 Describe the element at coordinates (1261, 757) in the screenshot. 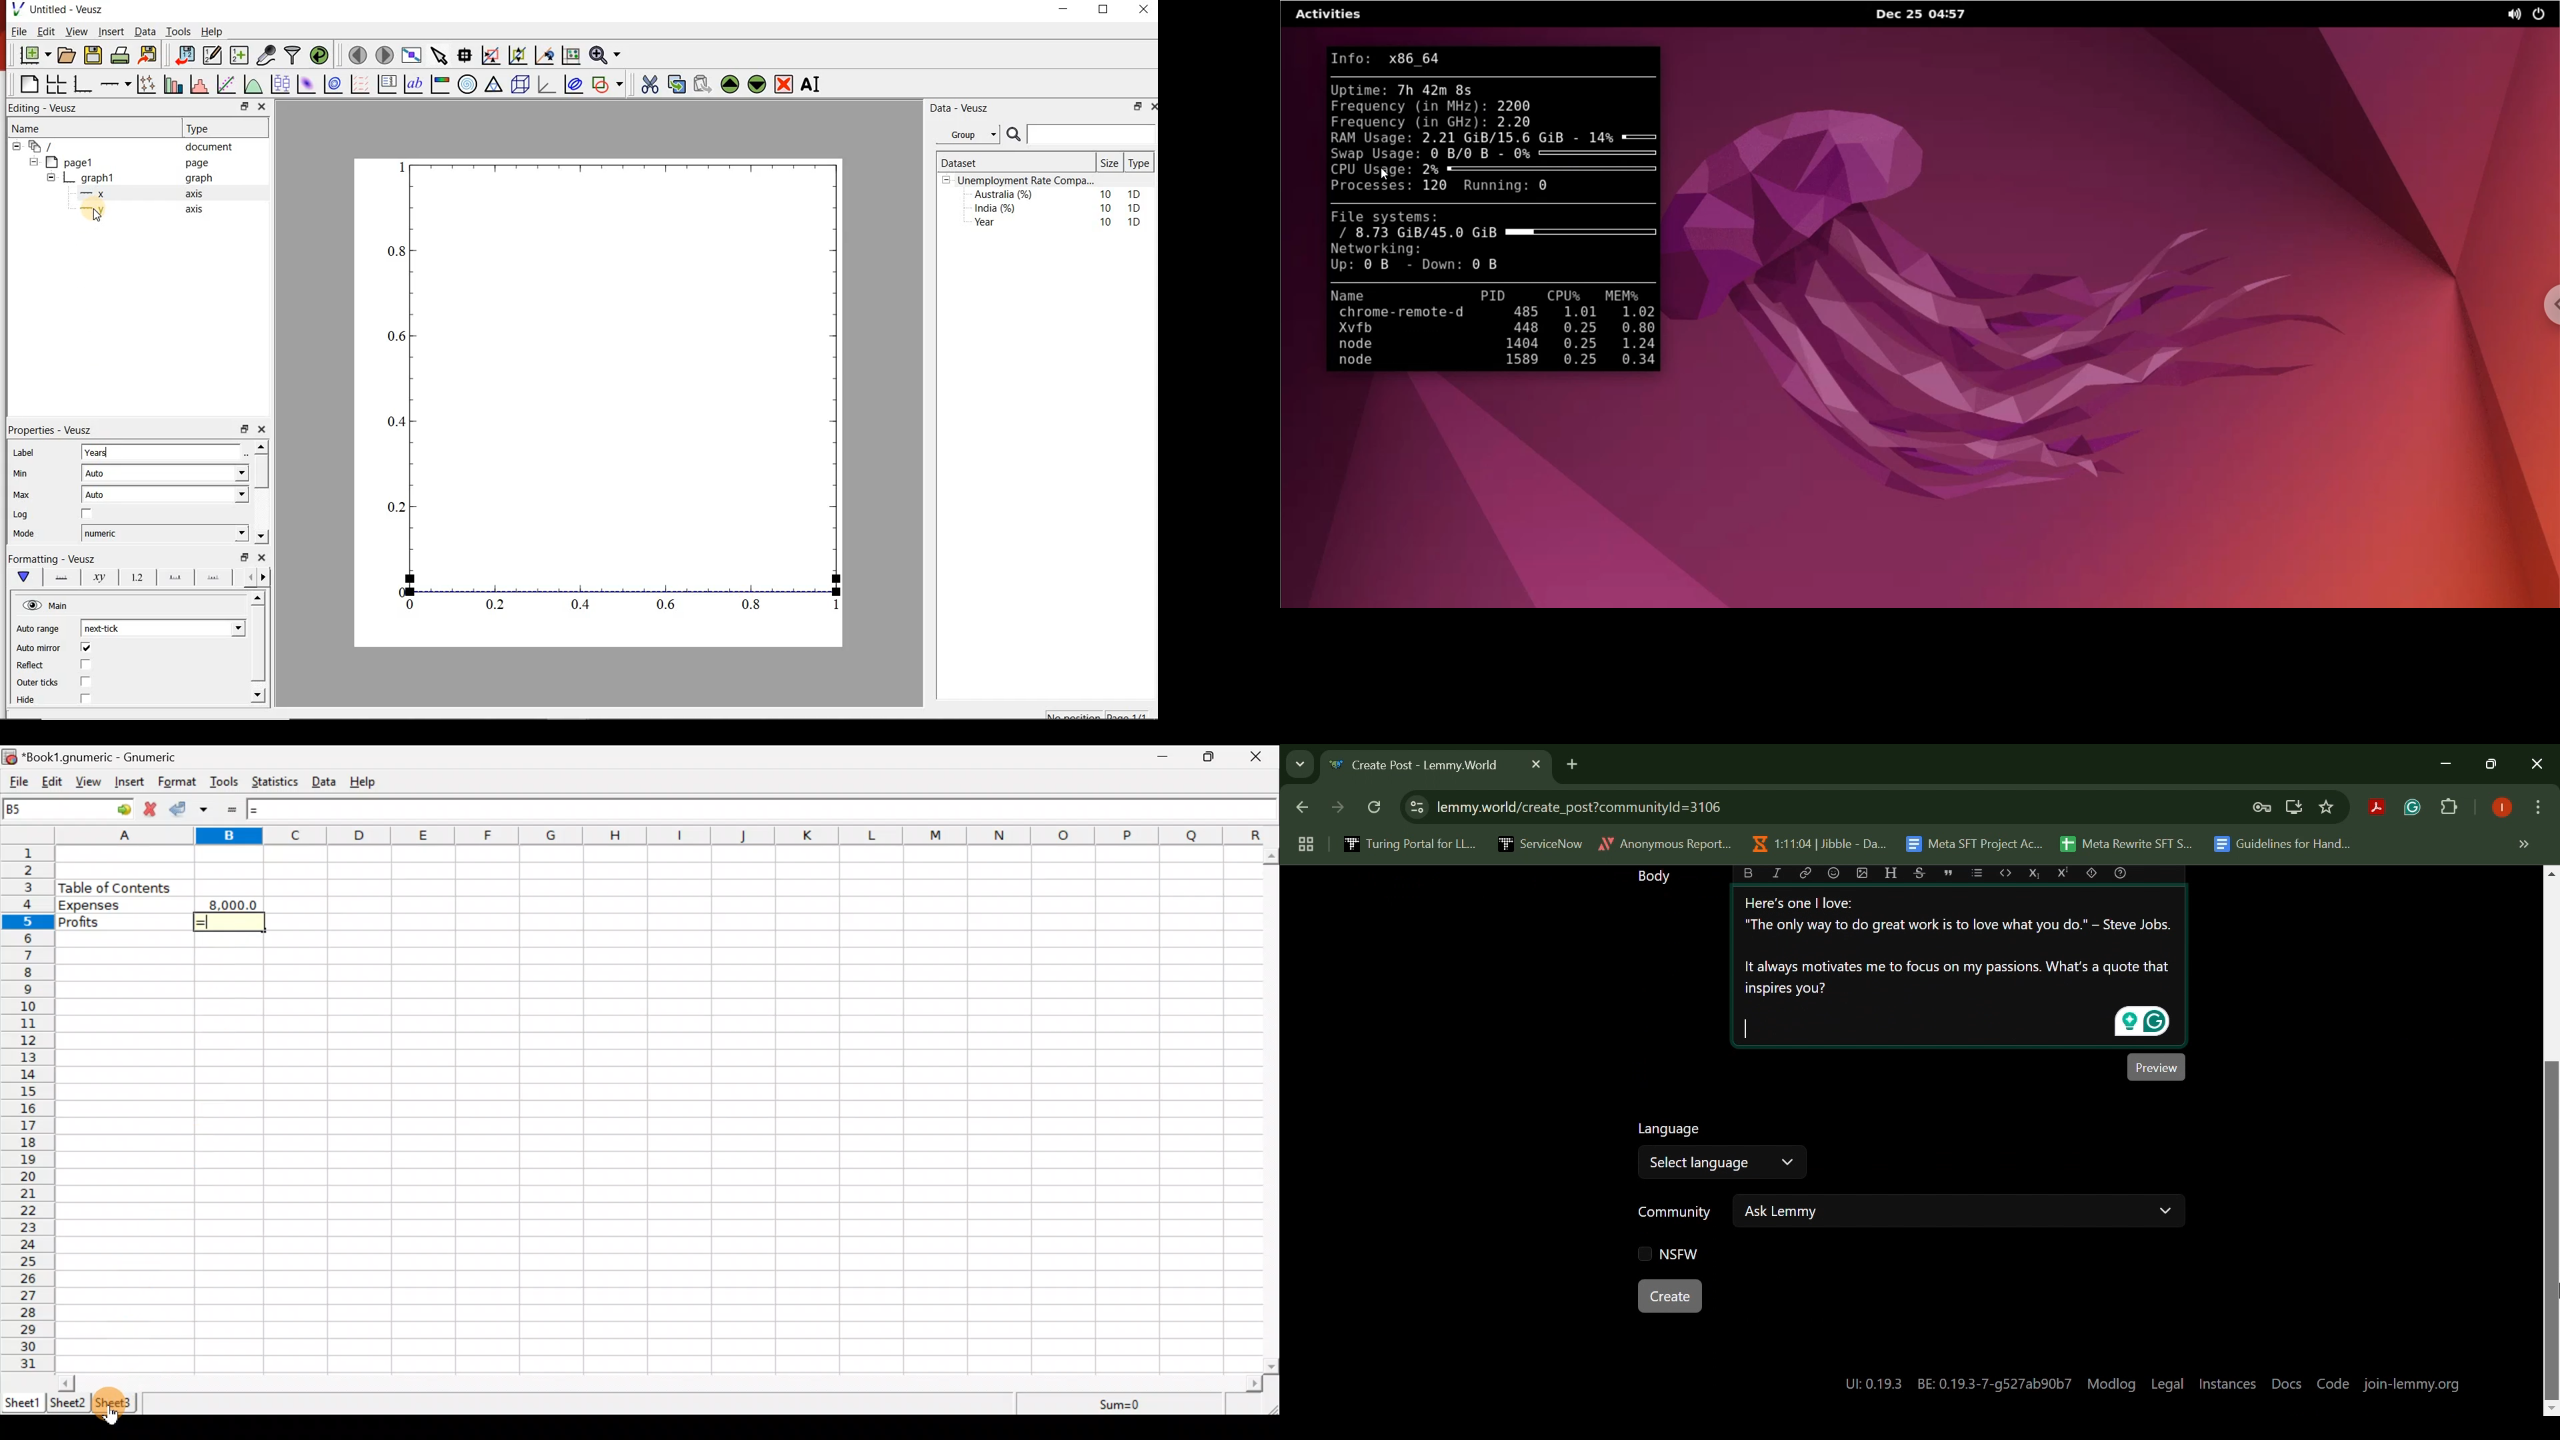

I see `Close` at that location.